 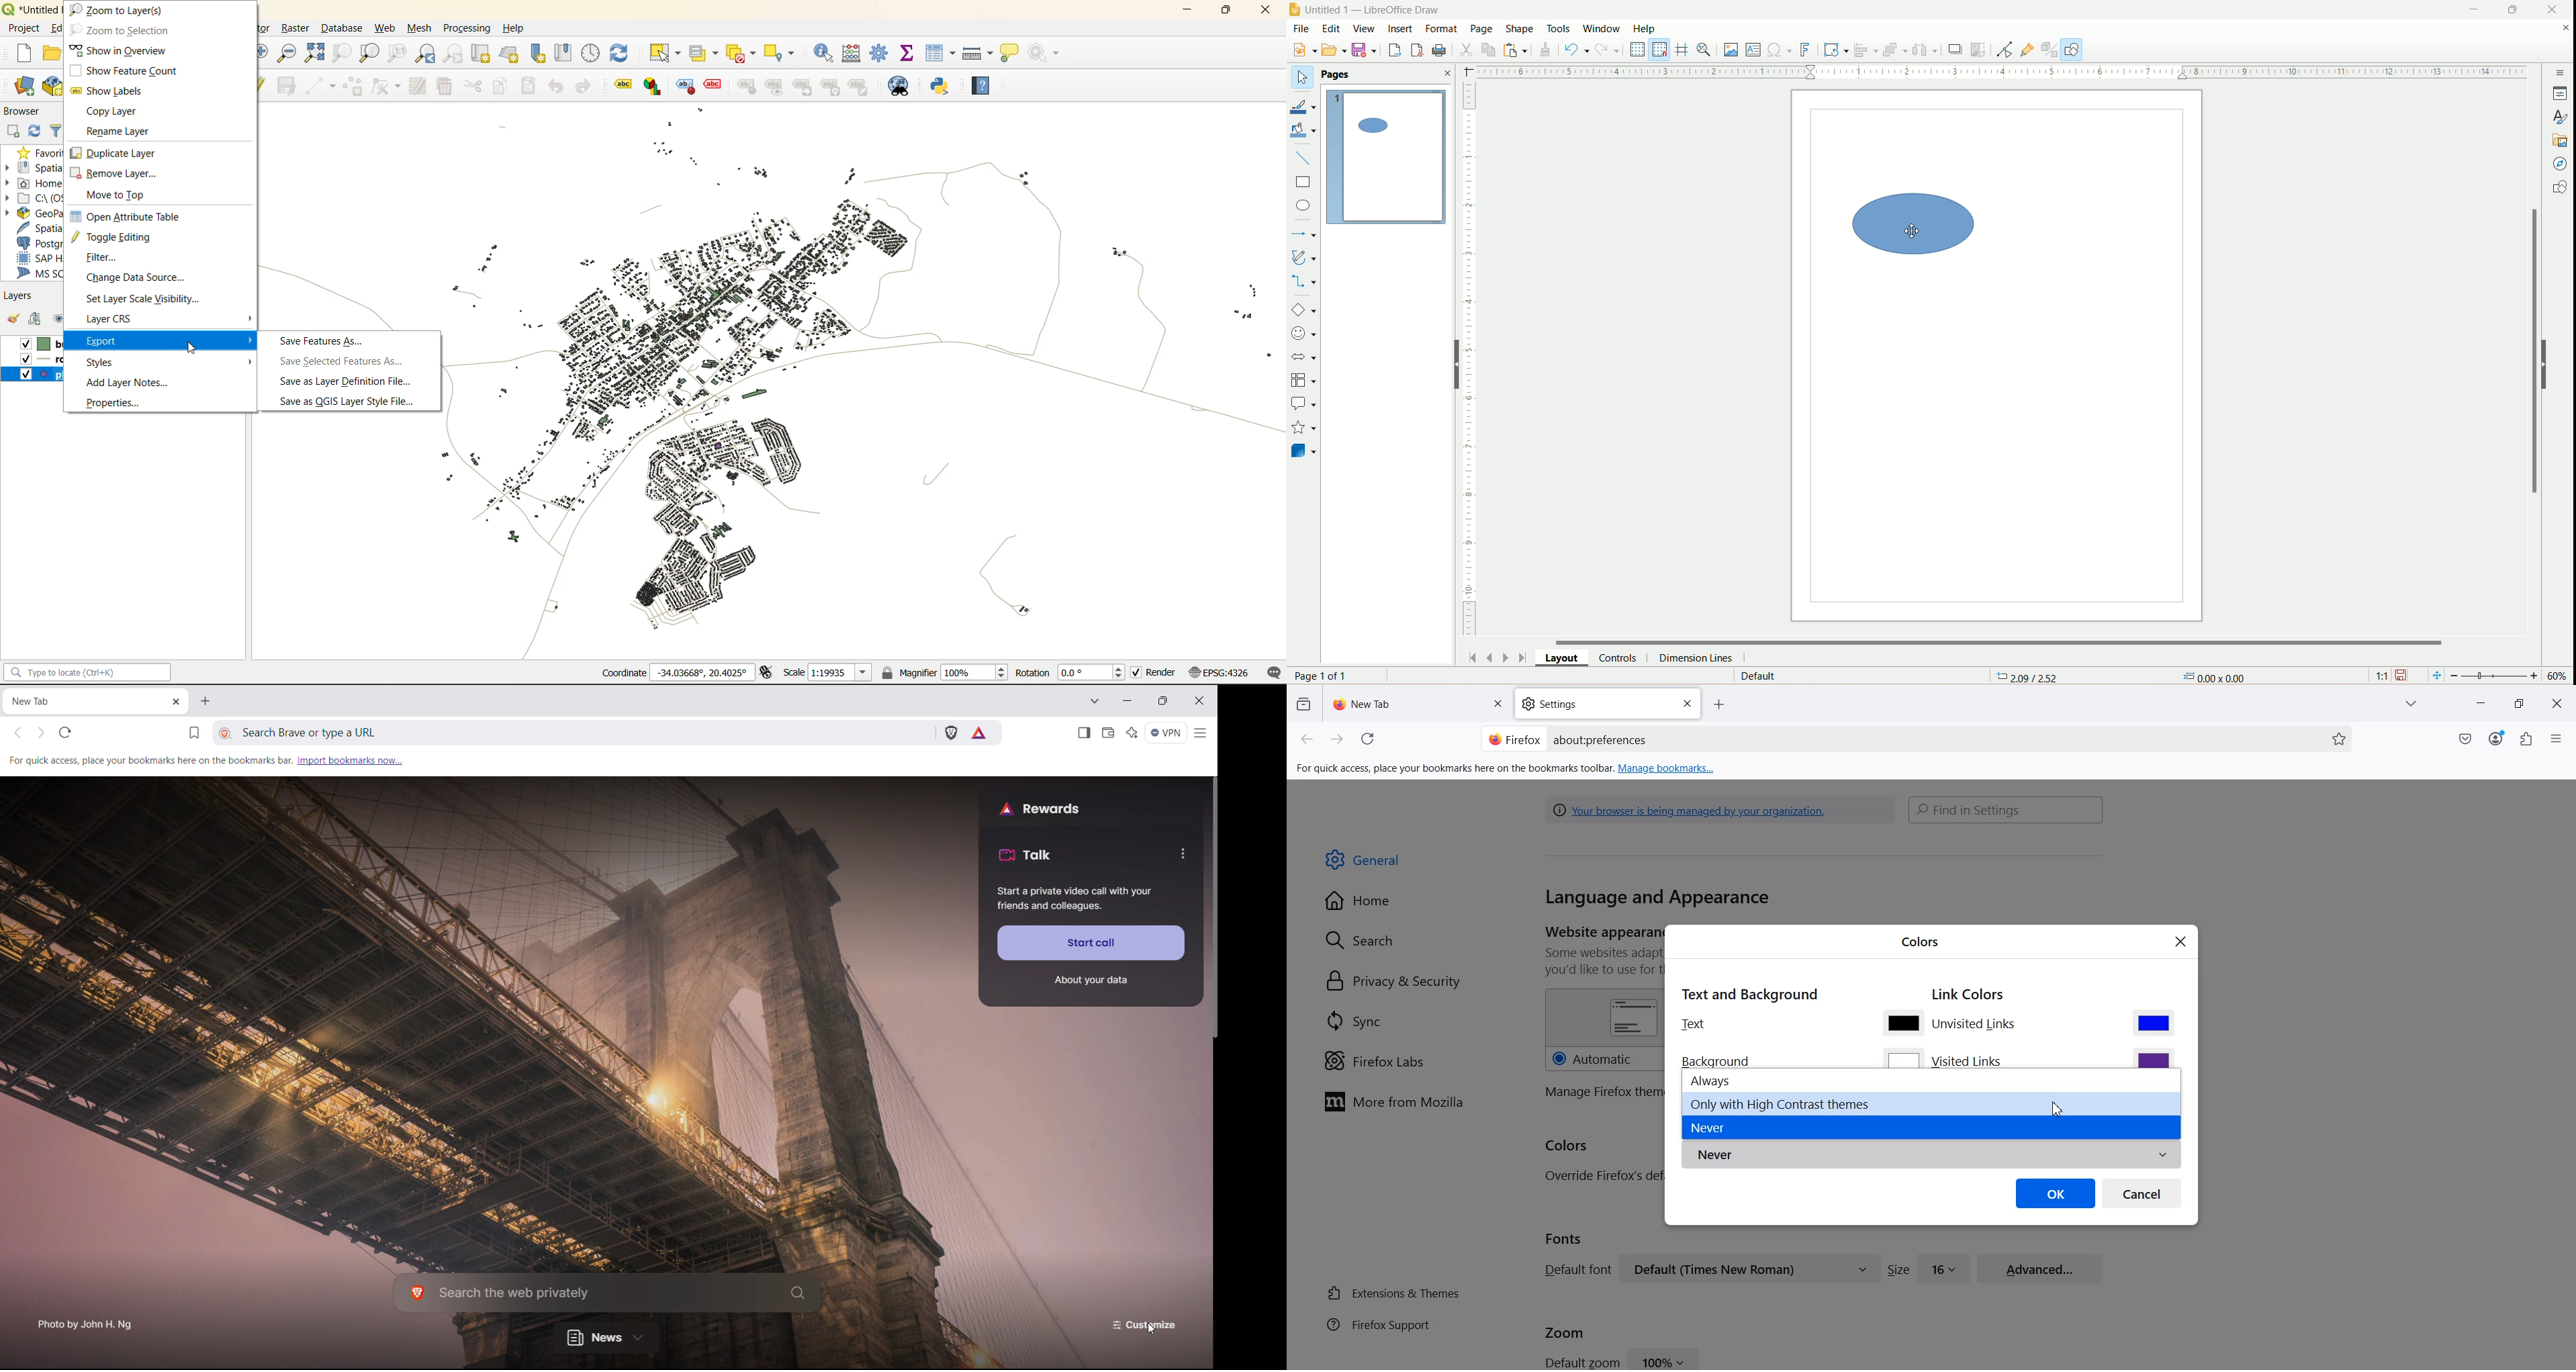 I want to click on processing, so click(x=467, y=25).